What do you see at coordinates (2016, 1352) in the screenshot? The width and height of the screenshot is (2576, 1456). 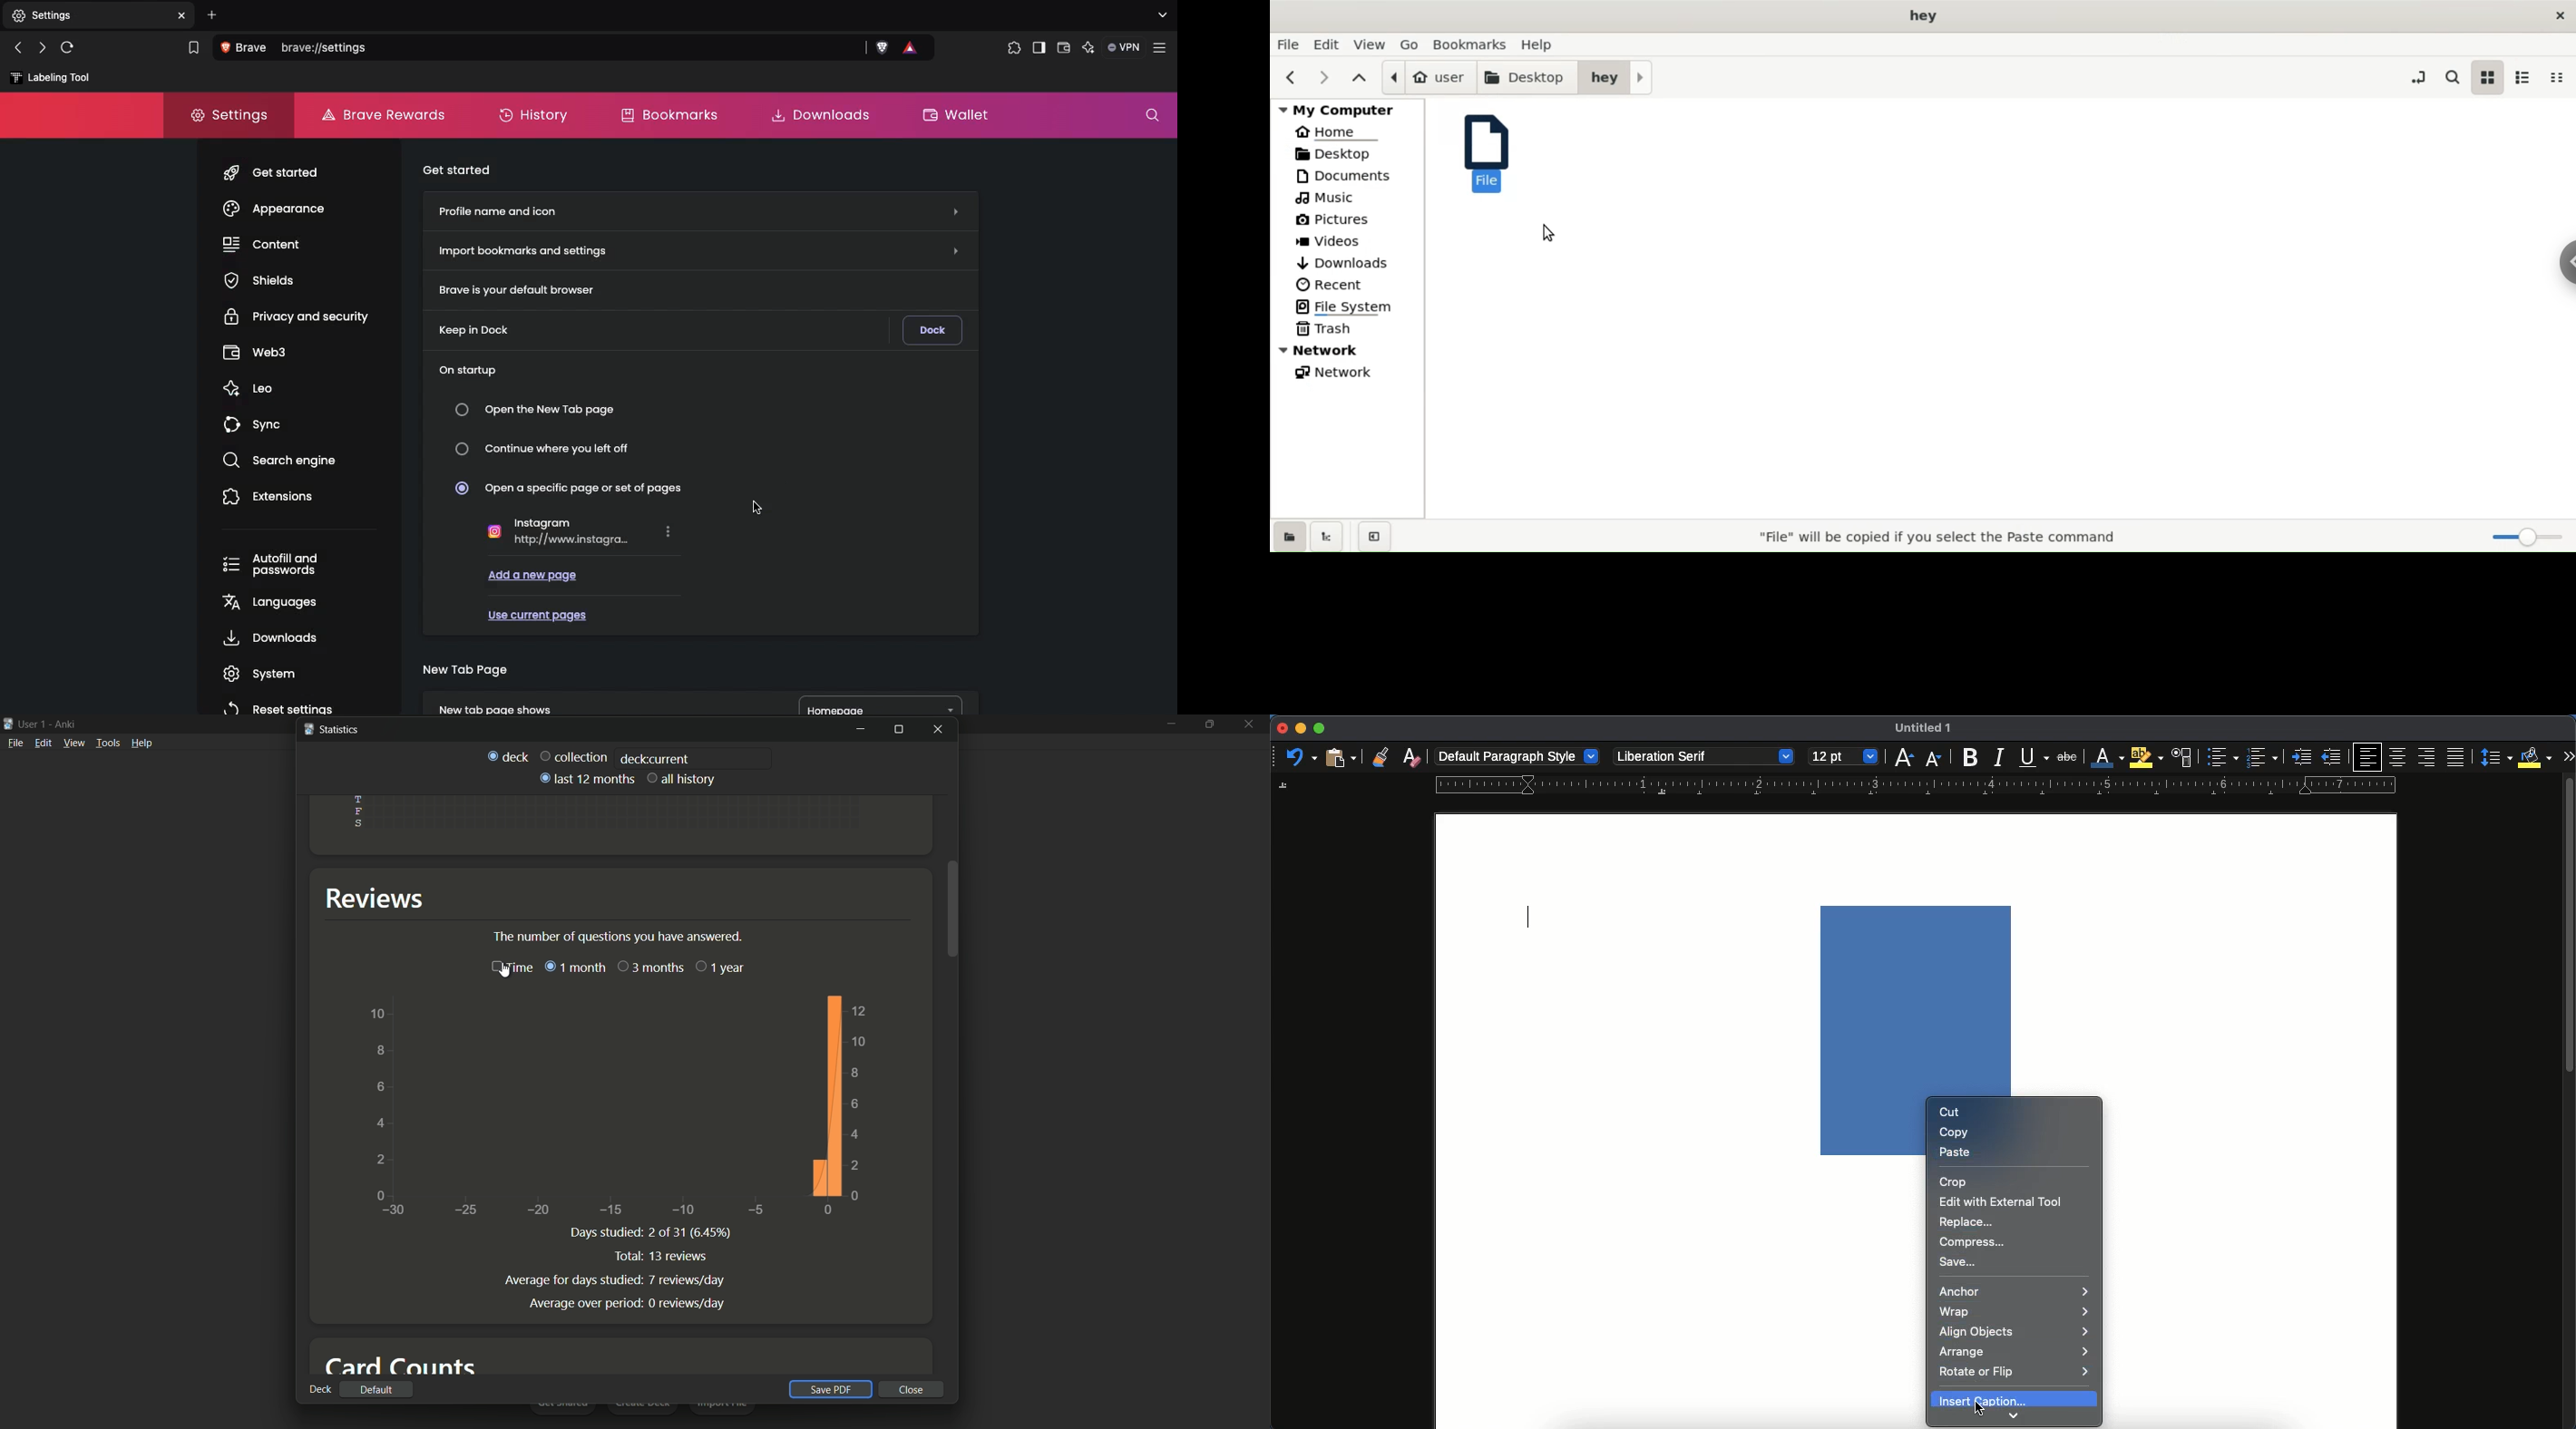 I see `arrange` at bounding box center [2016, 1352].